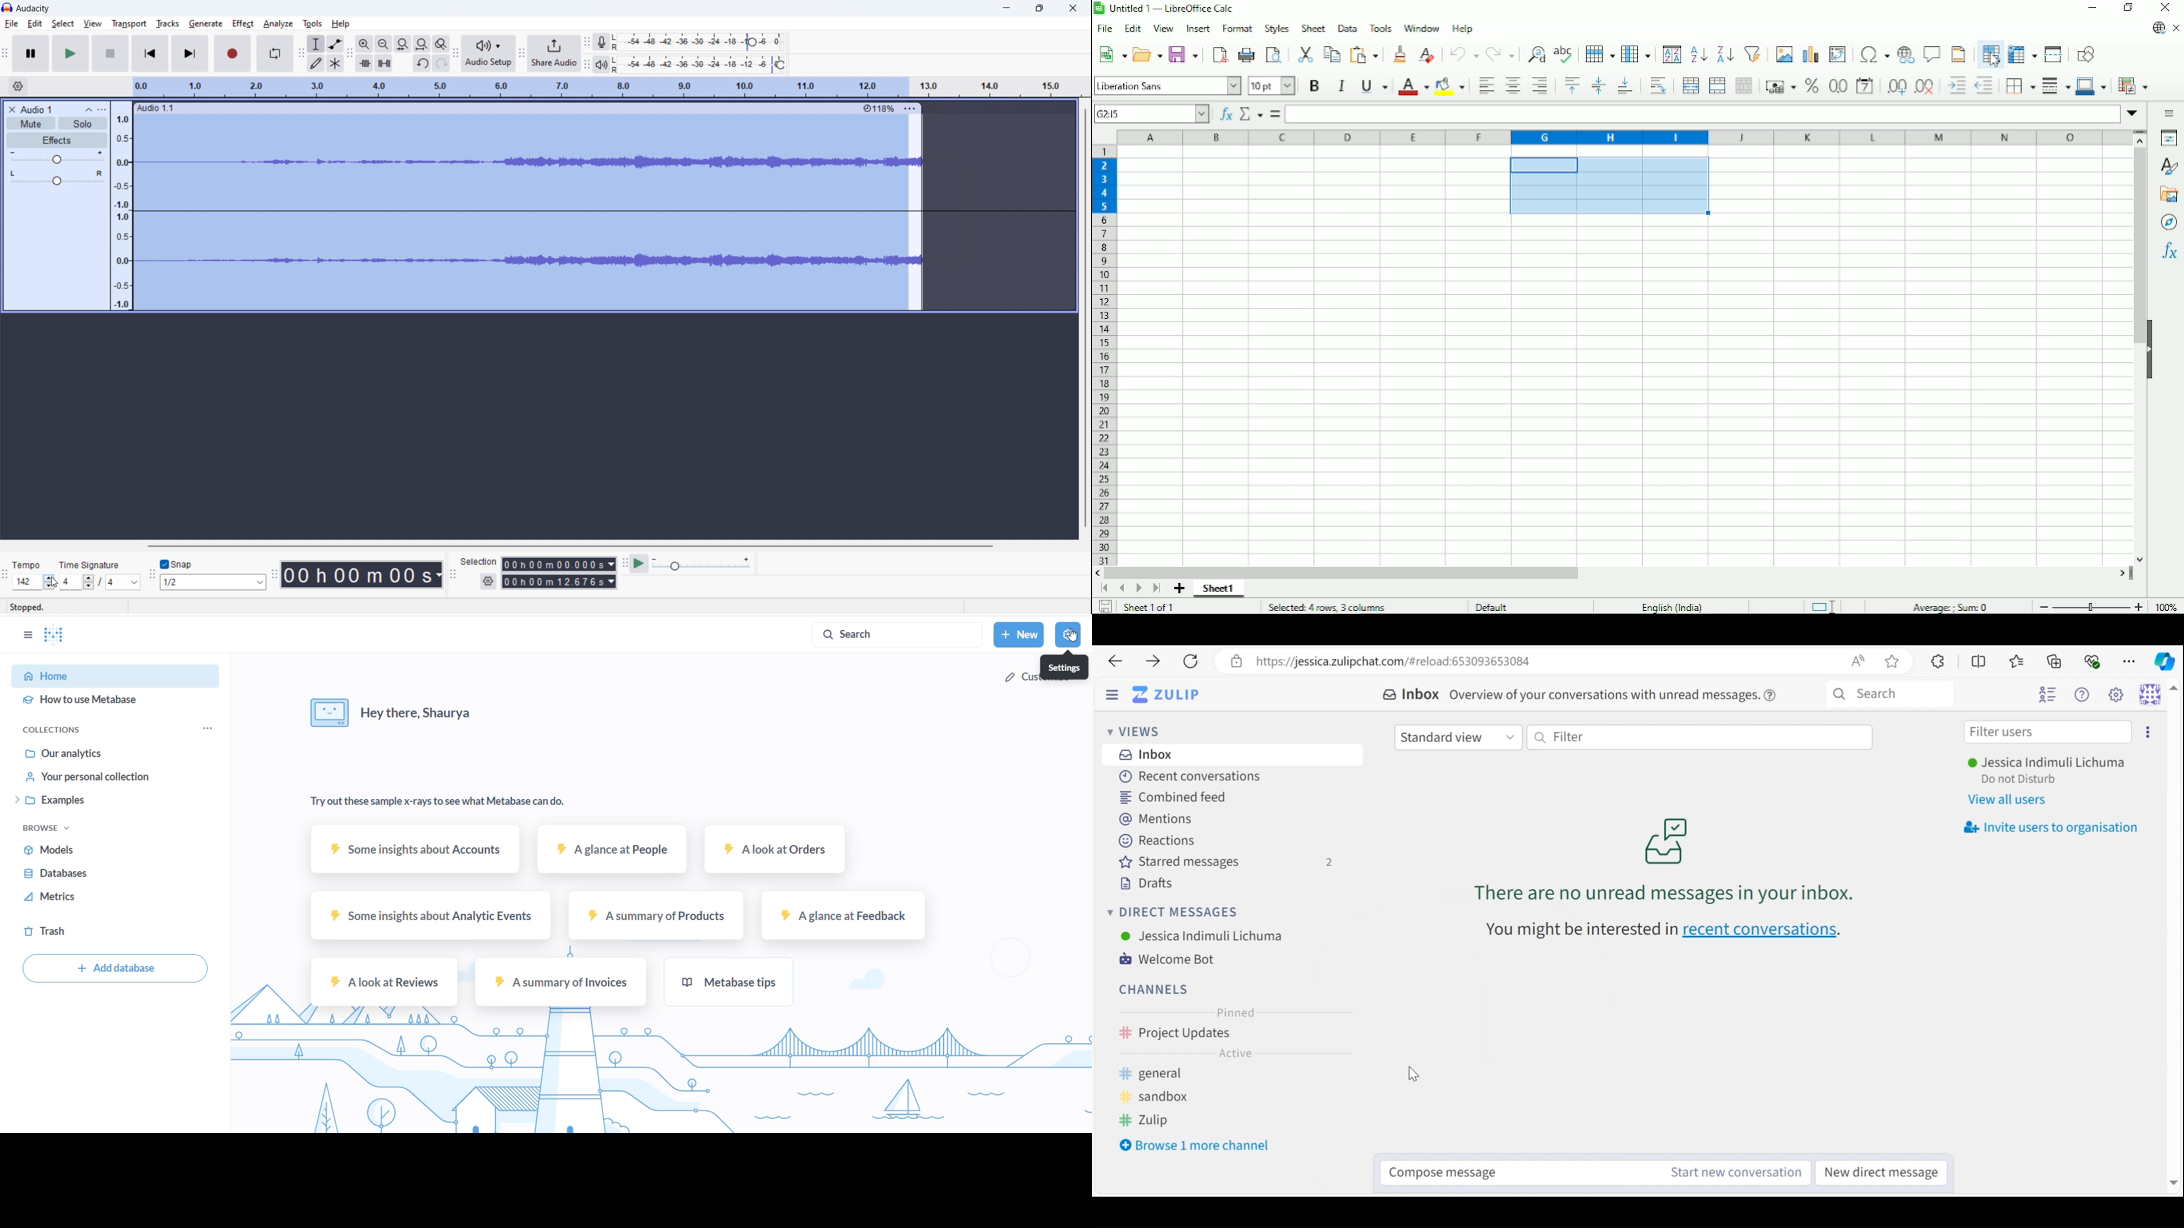  Describe the element at coordinates (110, 802) in the screenshot. I see `Examples` at that location.